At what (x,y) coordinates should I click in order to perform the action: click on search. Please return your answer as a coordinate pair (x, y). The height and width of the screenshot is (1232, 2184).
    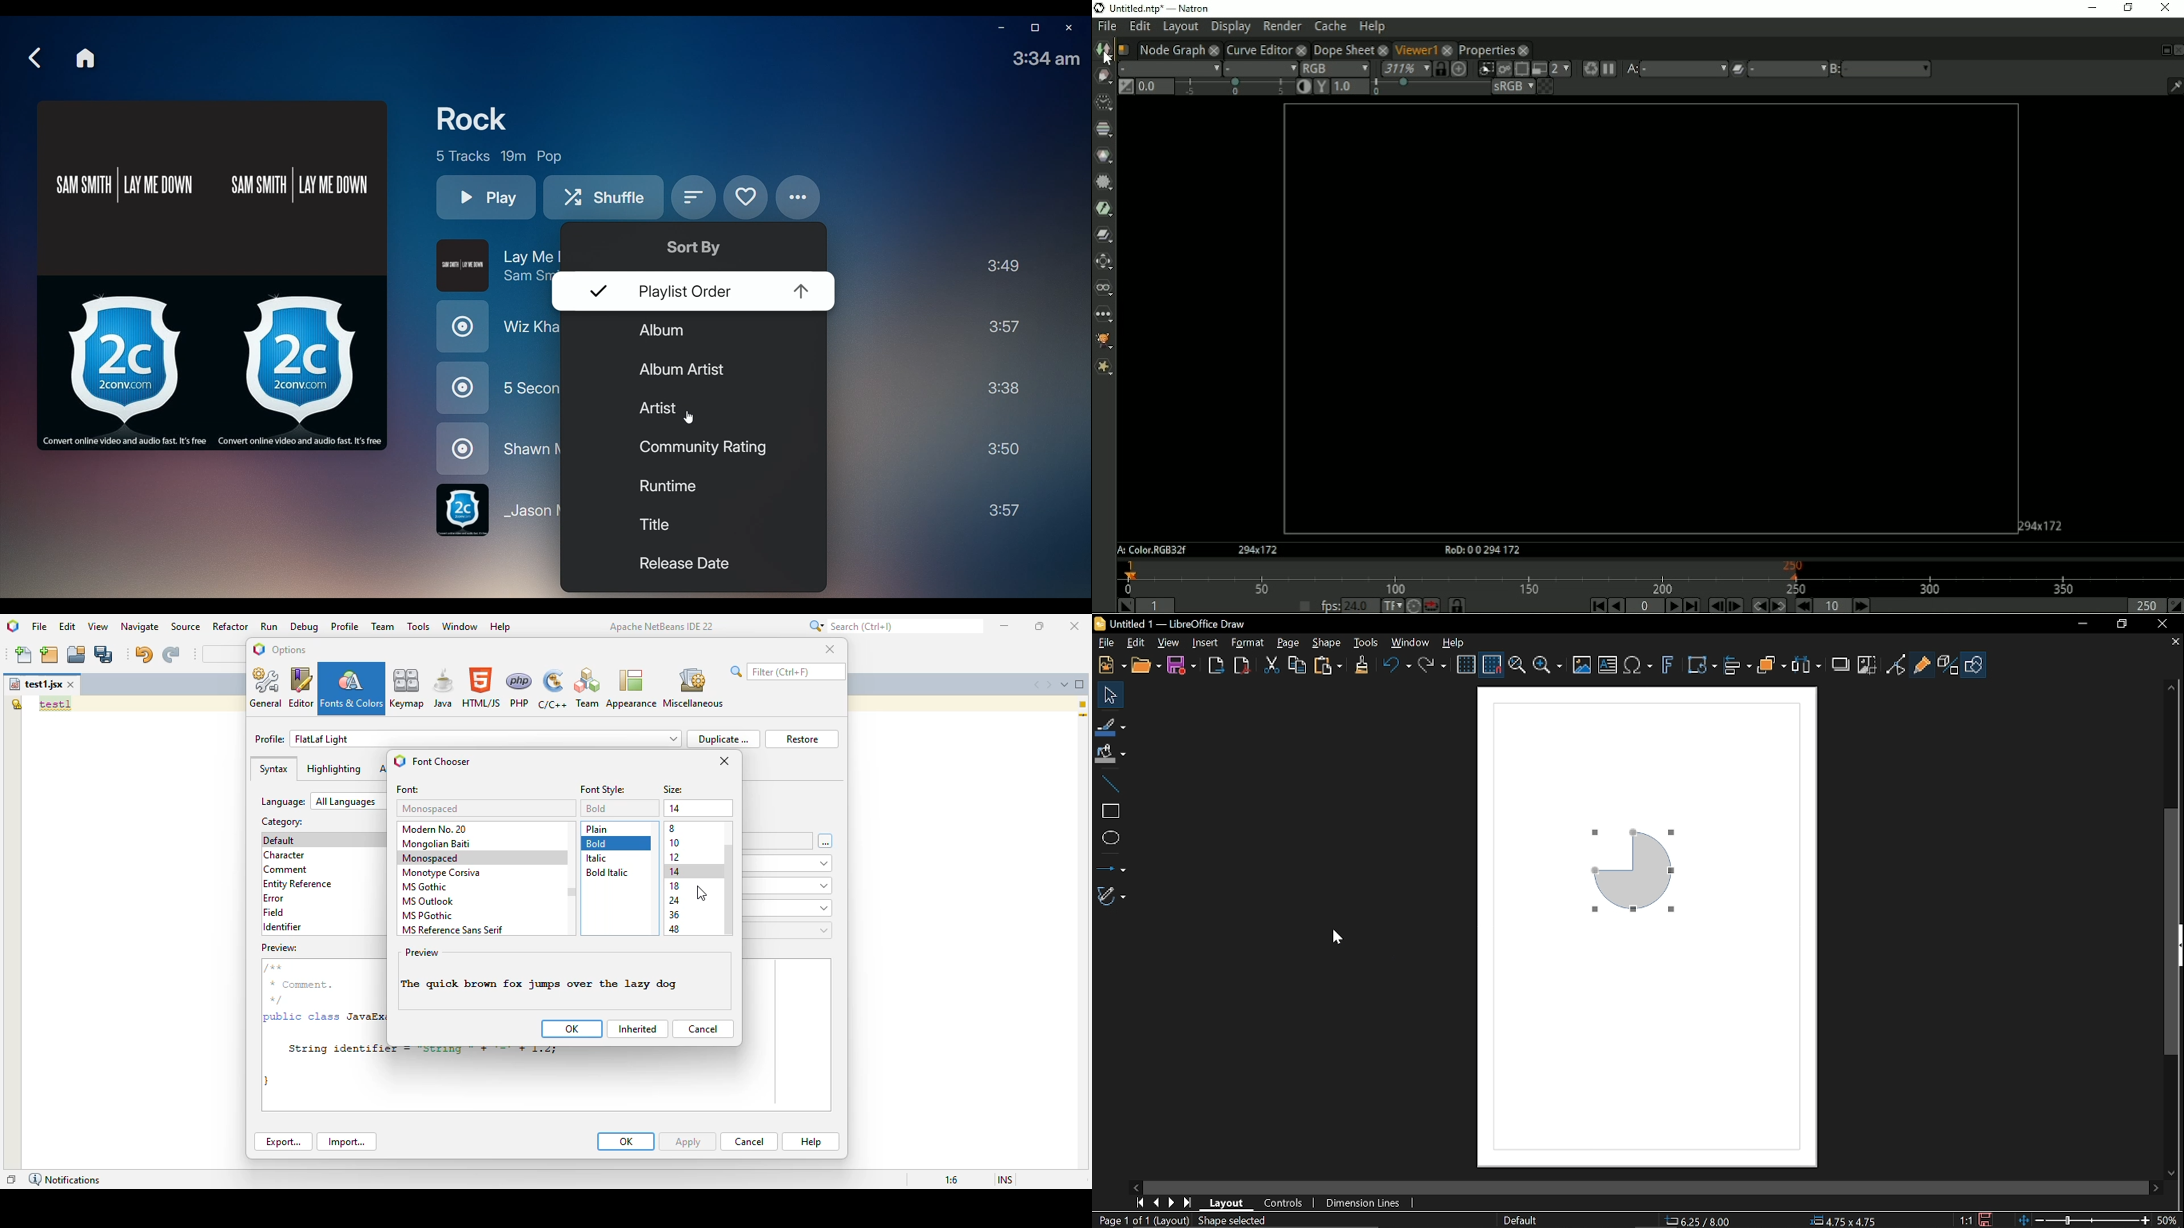
    Looking at the image, I should click on (893, 626).